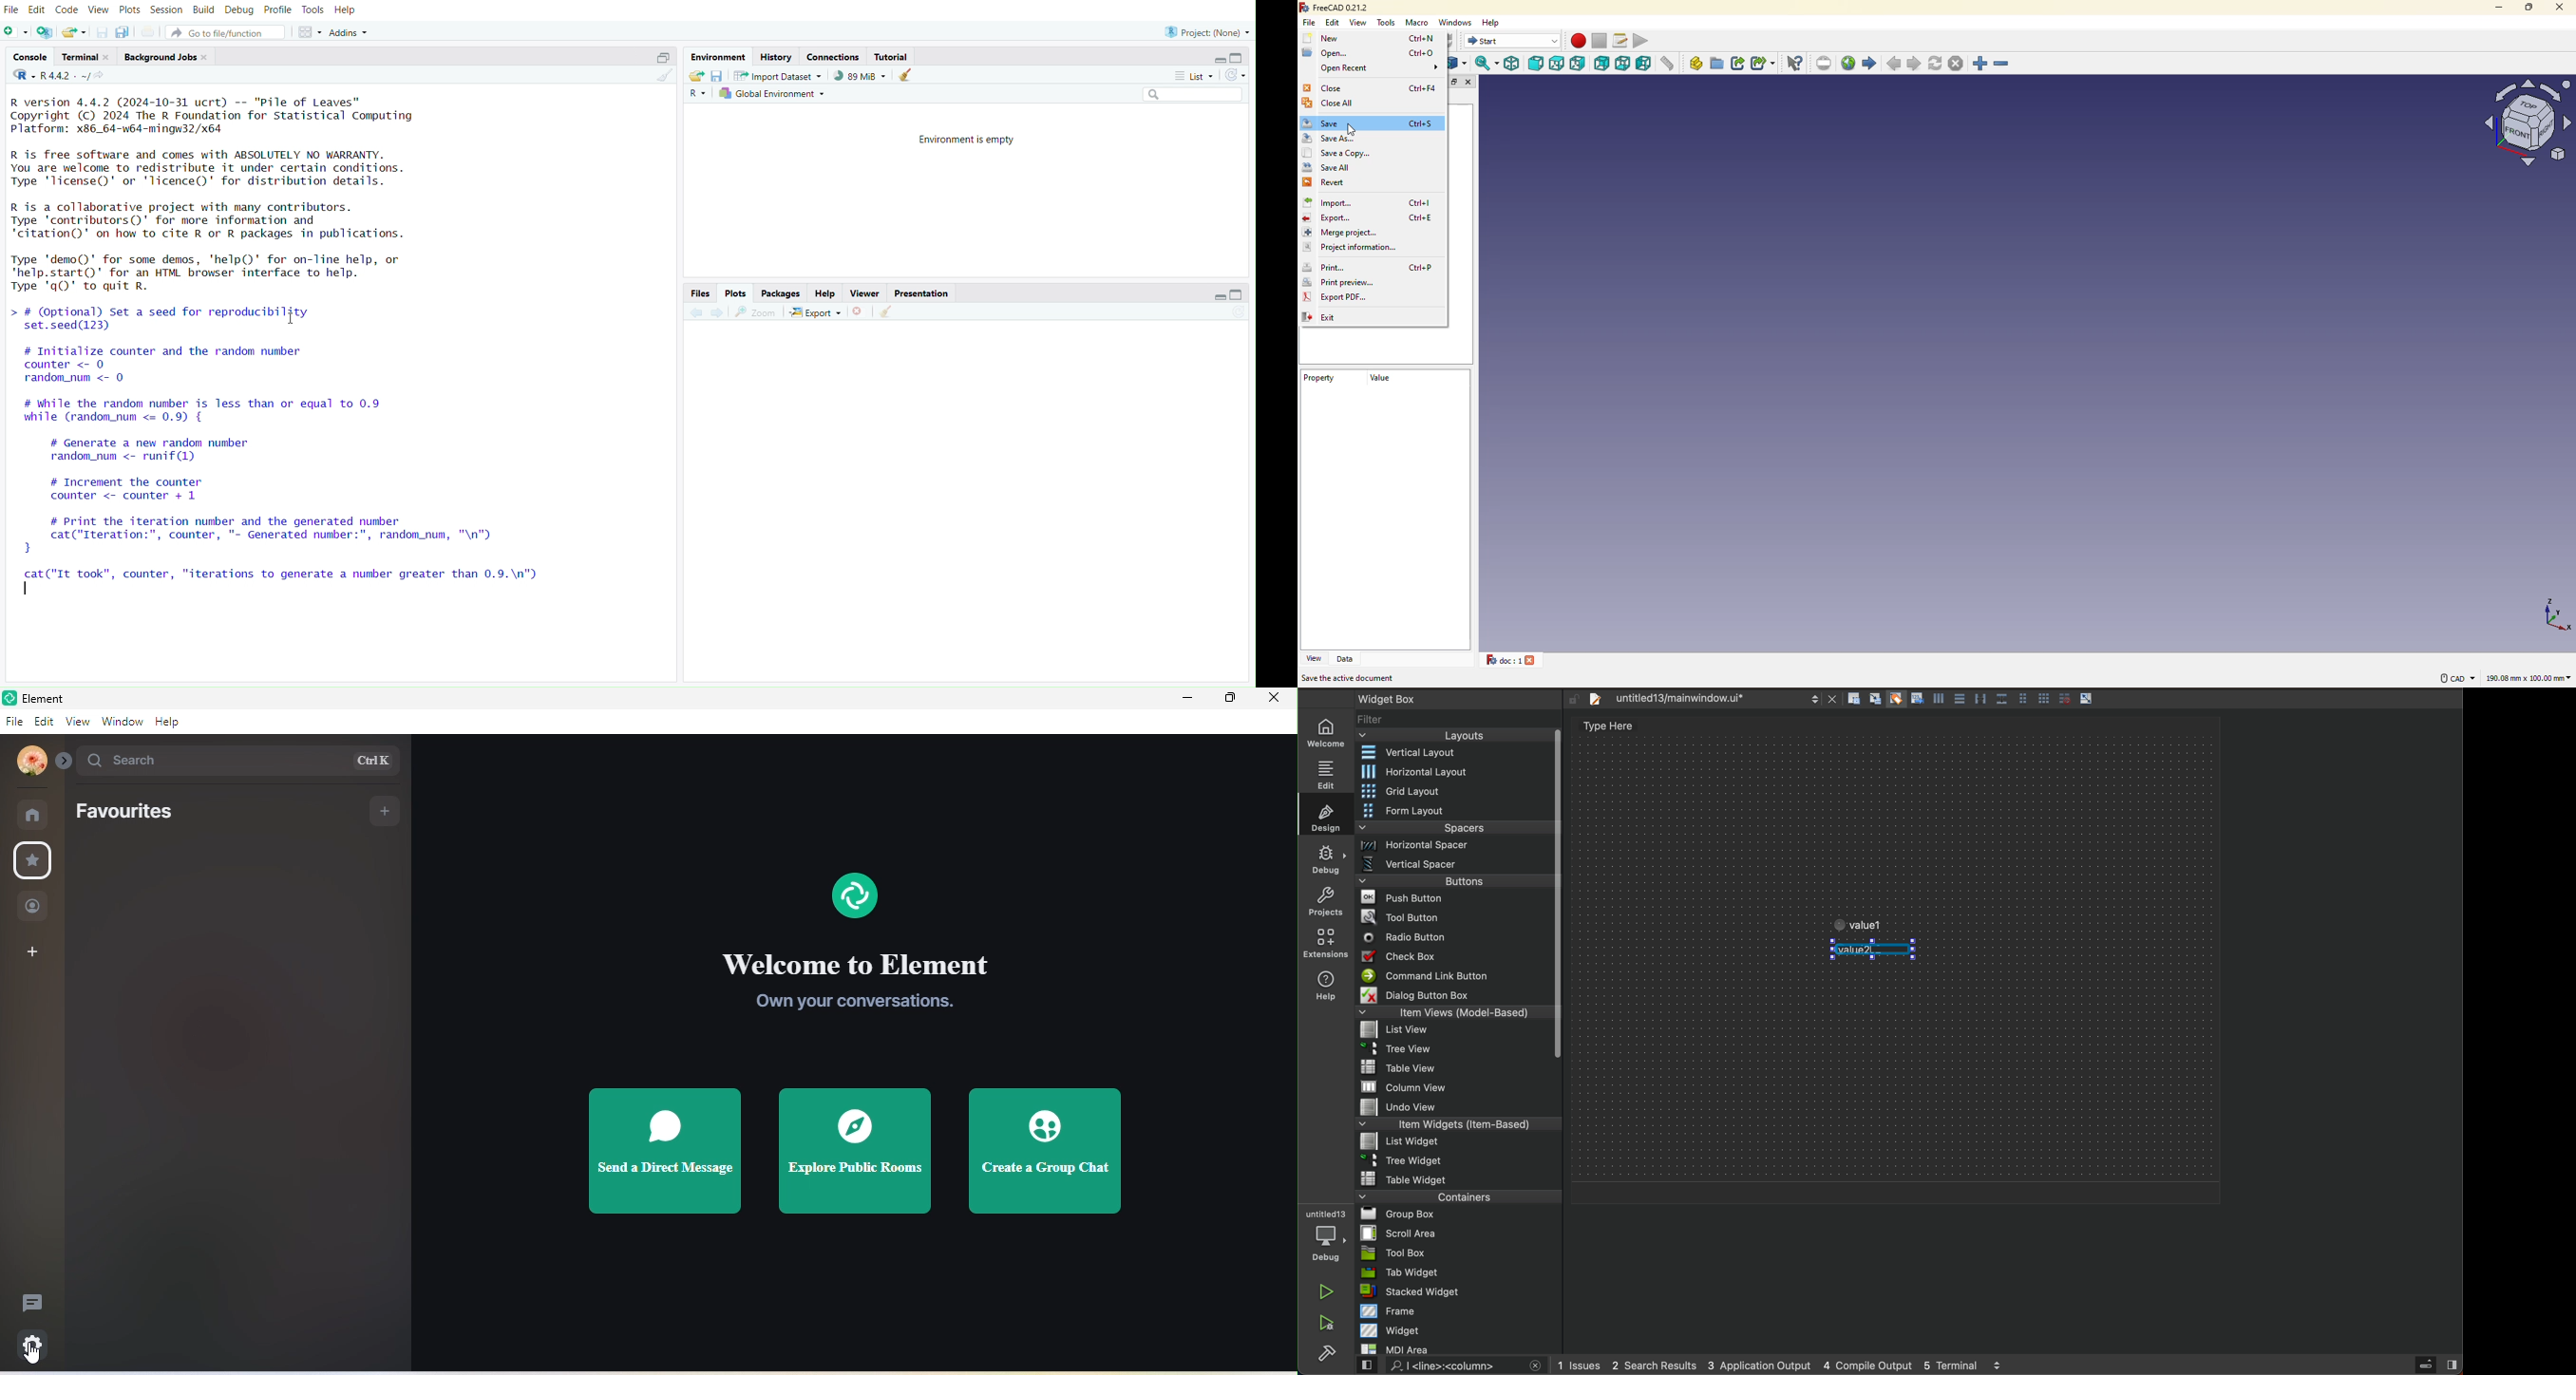 This screenshot has width=2576, height=1400. I want to click on window, so click(121, 721).